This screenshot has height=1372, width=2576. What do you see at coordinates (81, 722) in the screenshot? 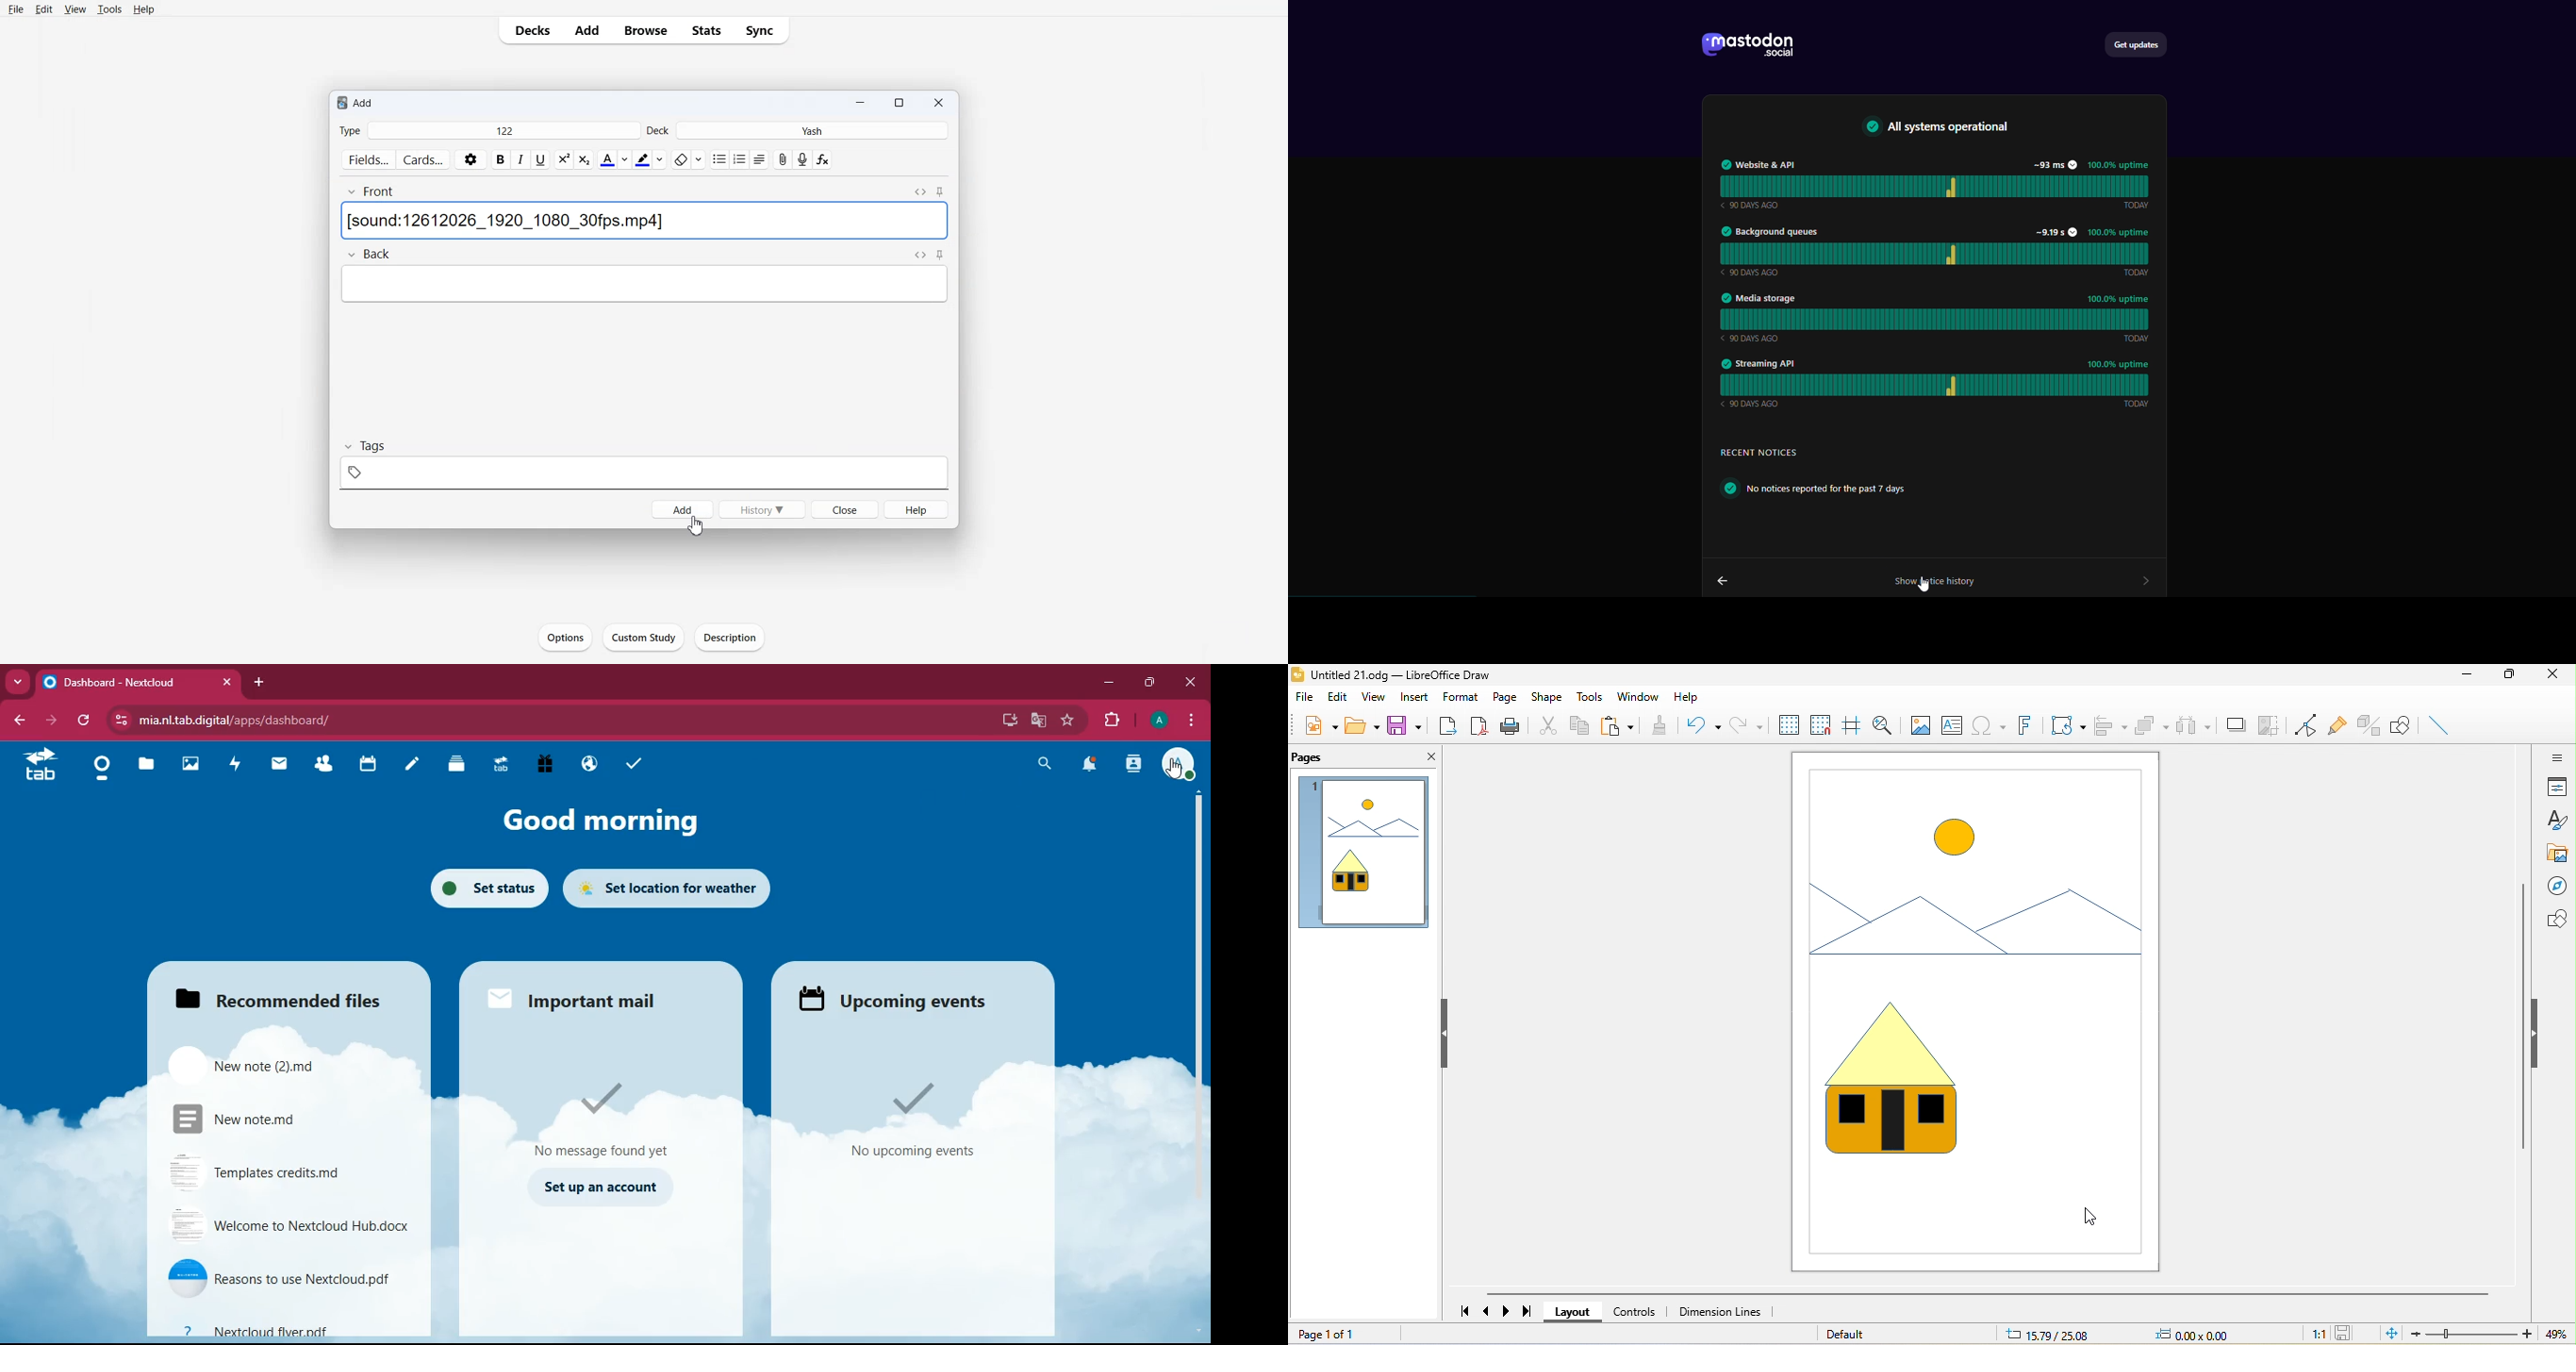
I see `refresh` at bounding box center [81, 722].